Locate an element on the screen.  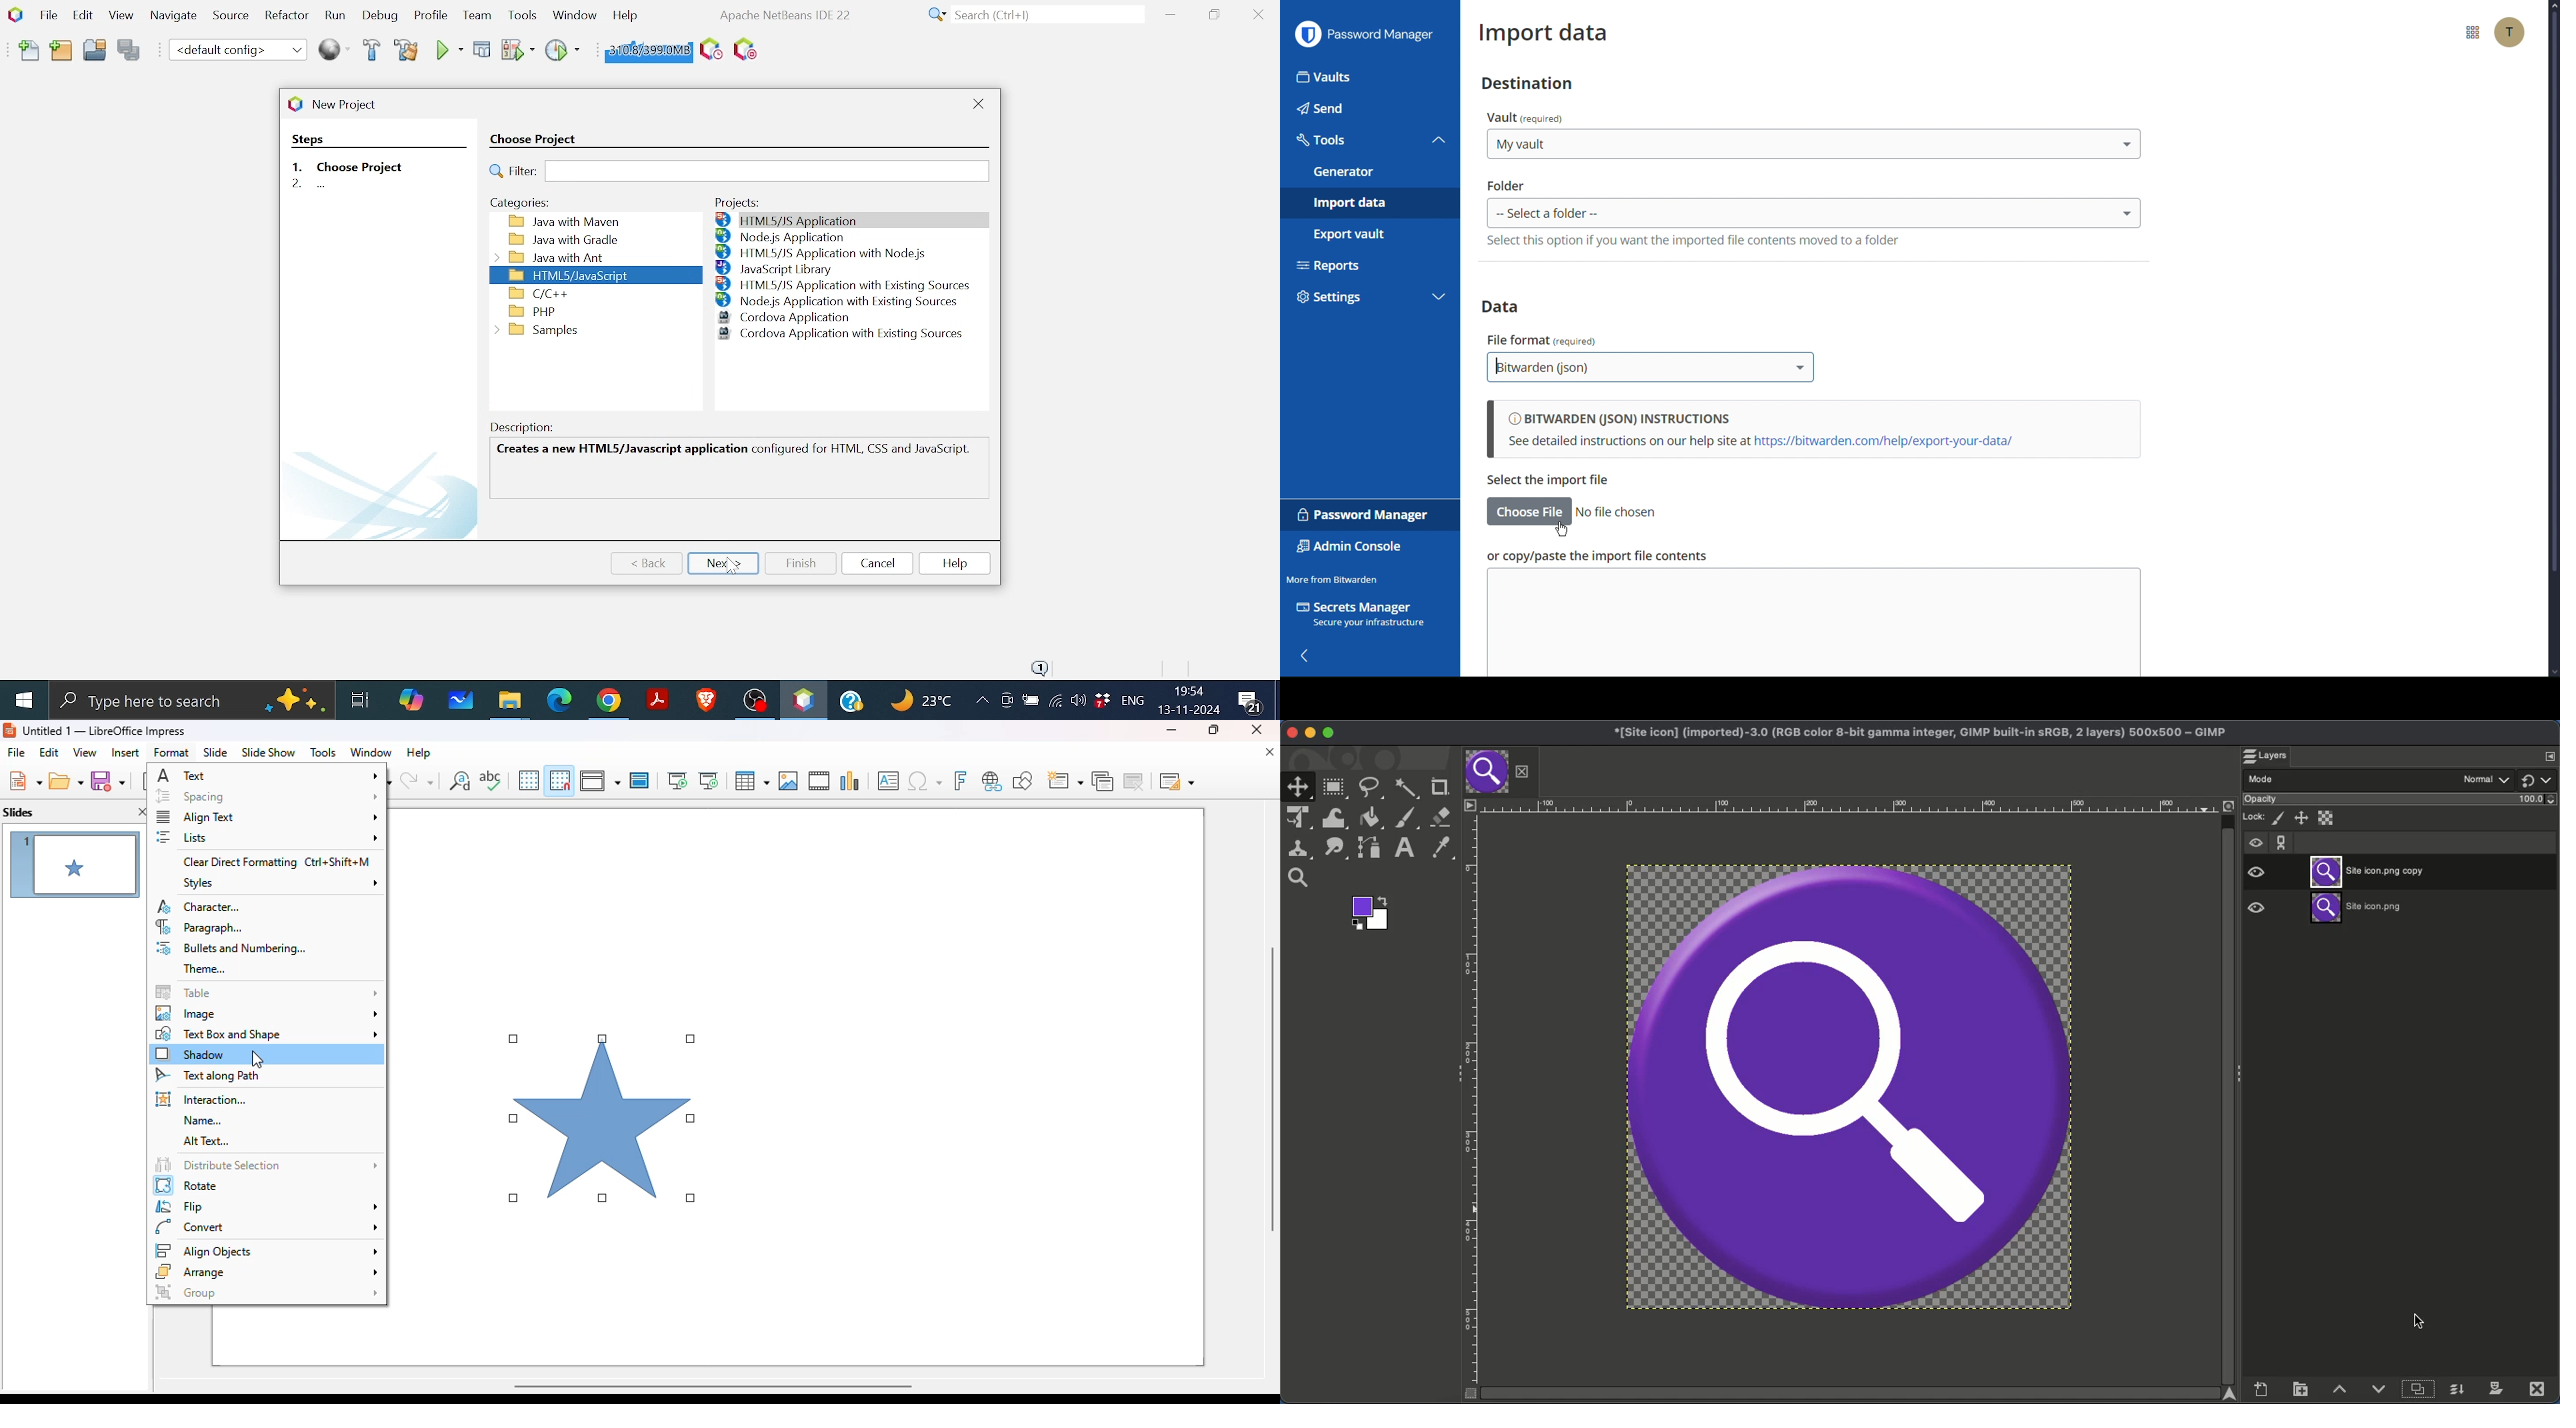
slide layout is located at coordinates (1177, 781).